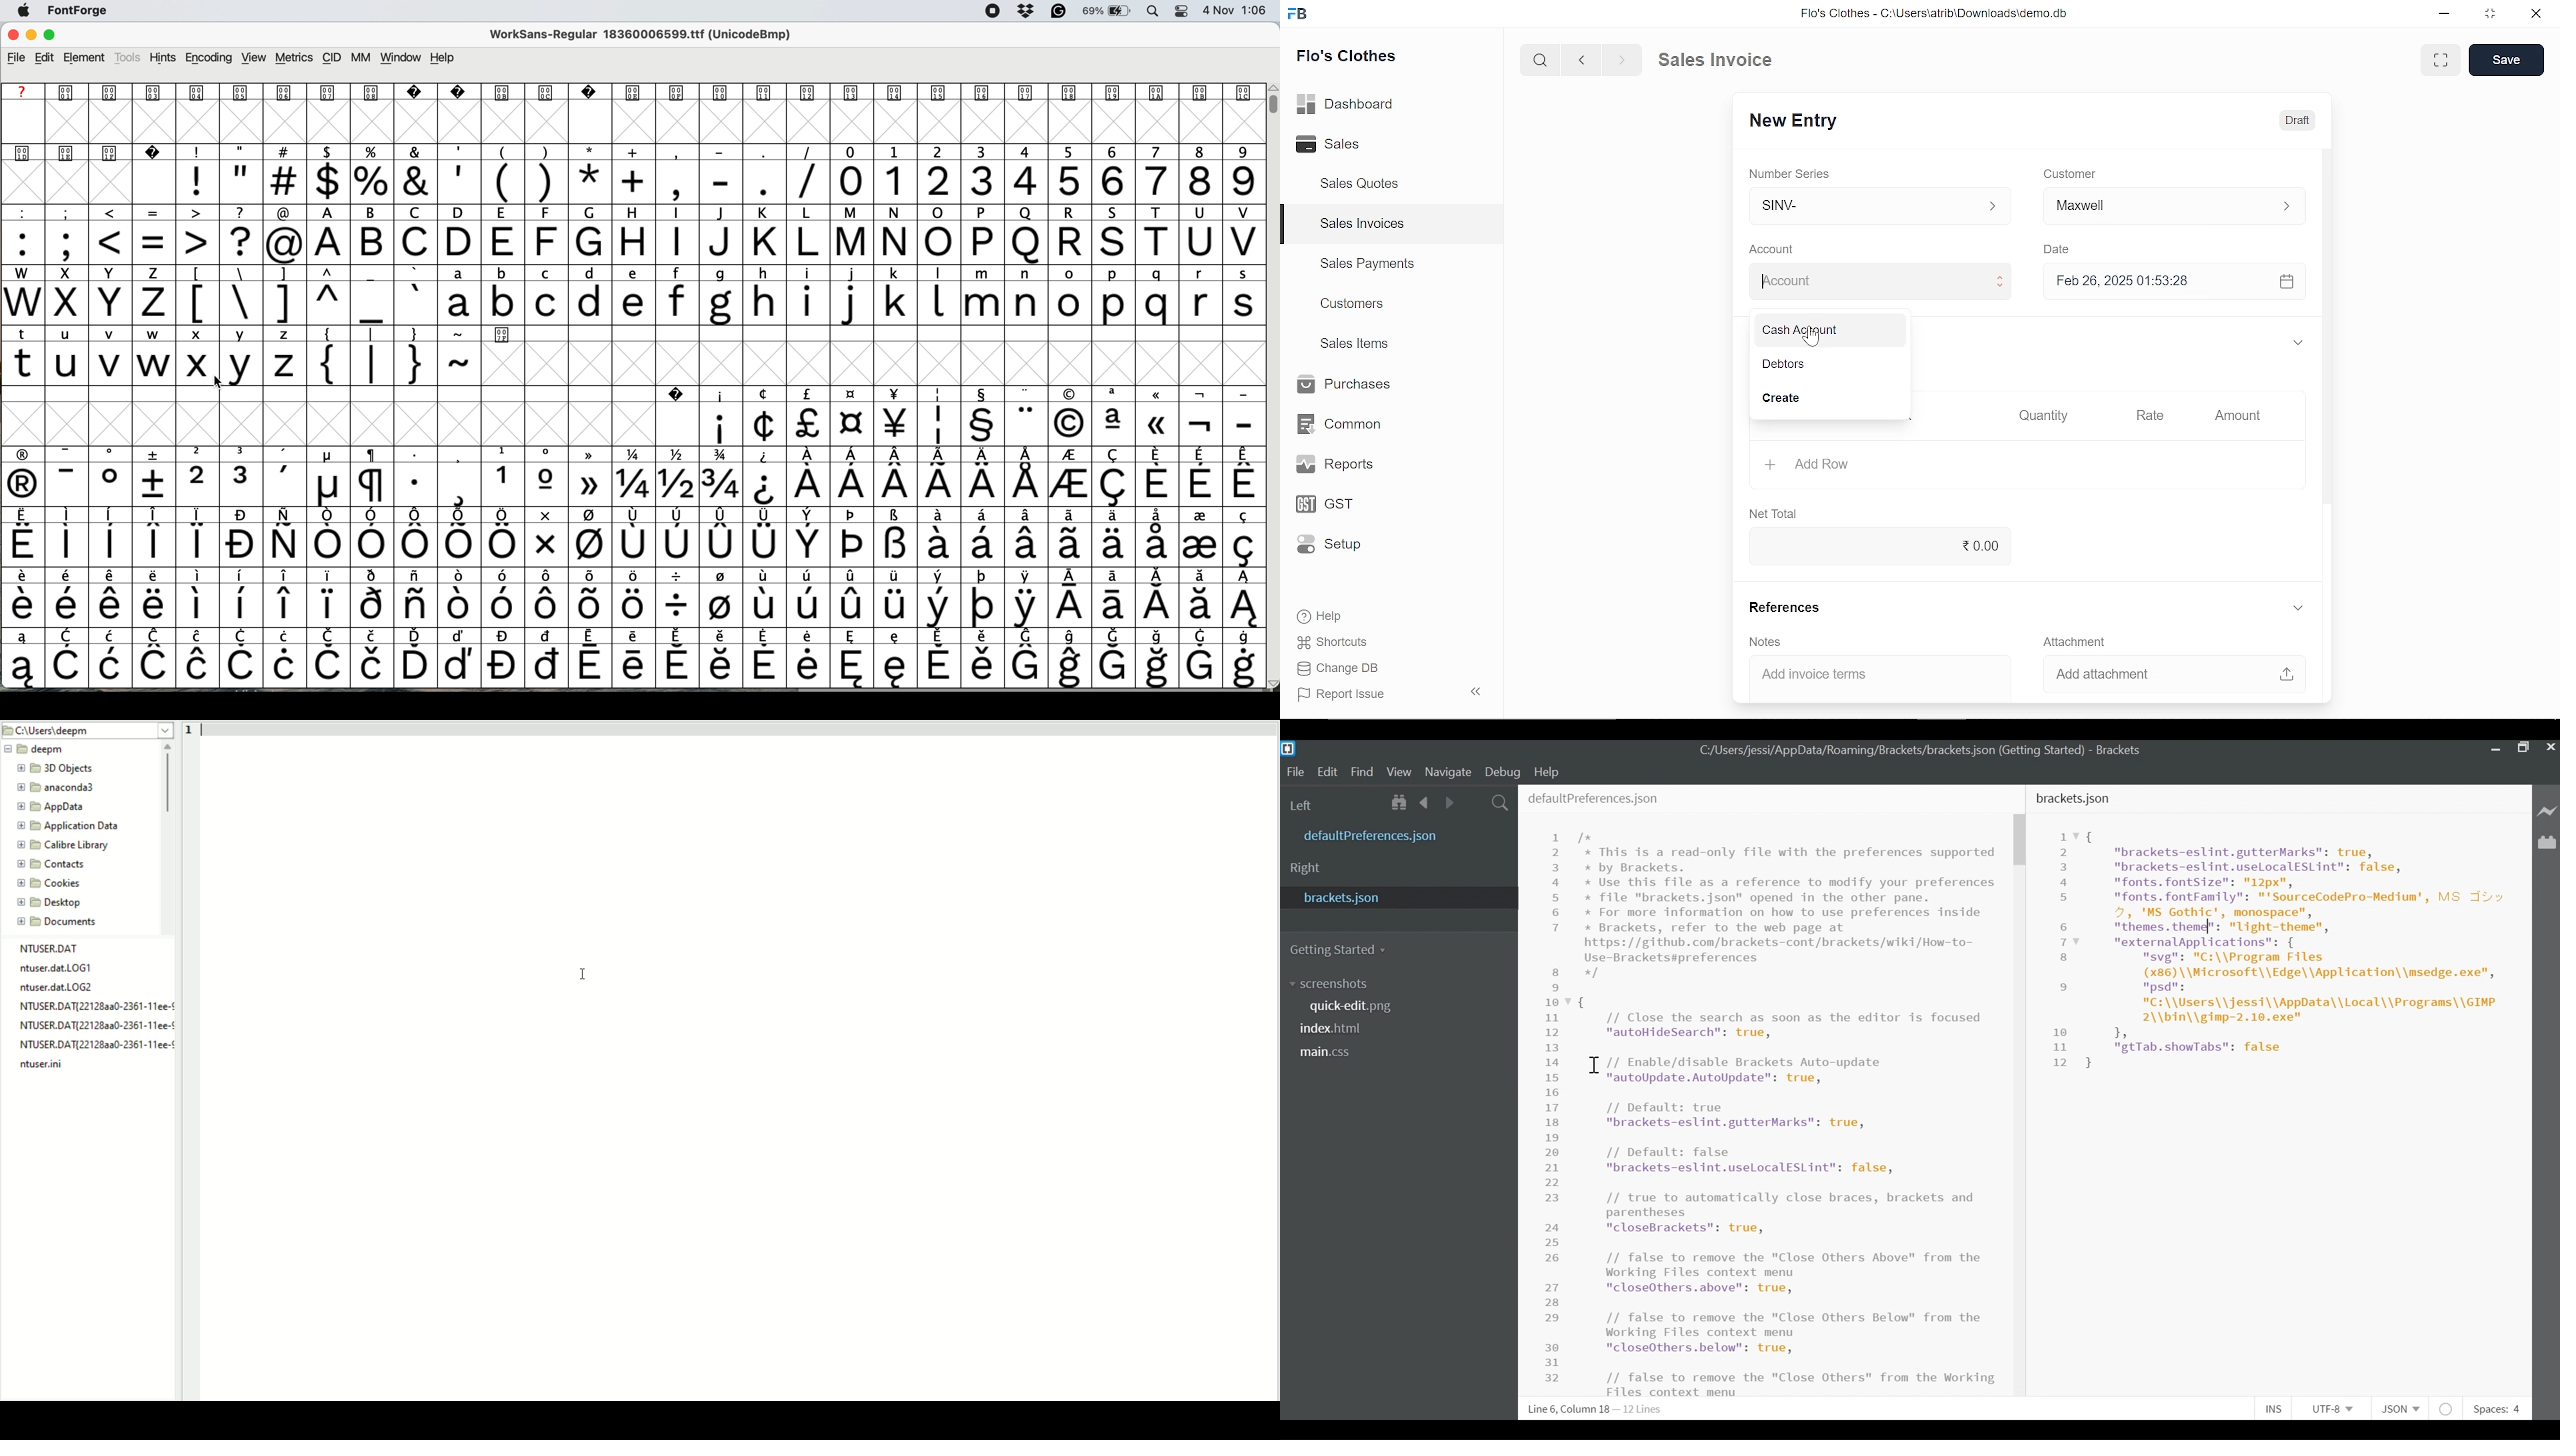  What do you see at coordinates (2072, 173) in the screenshot?
I see `Customer` at bounding box center [2072, 173].